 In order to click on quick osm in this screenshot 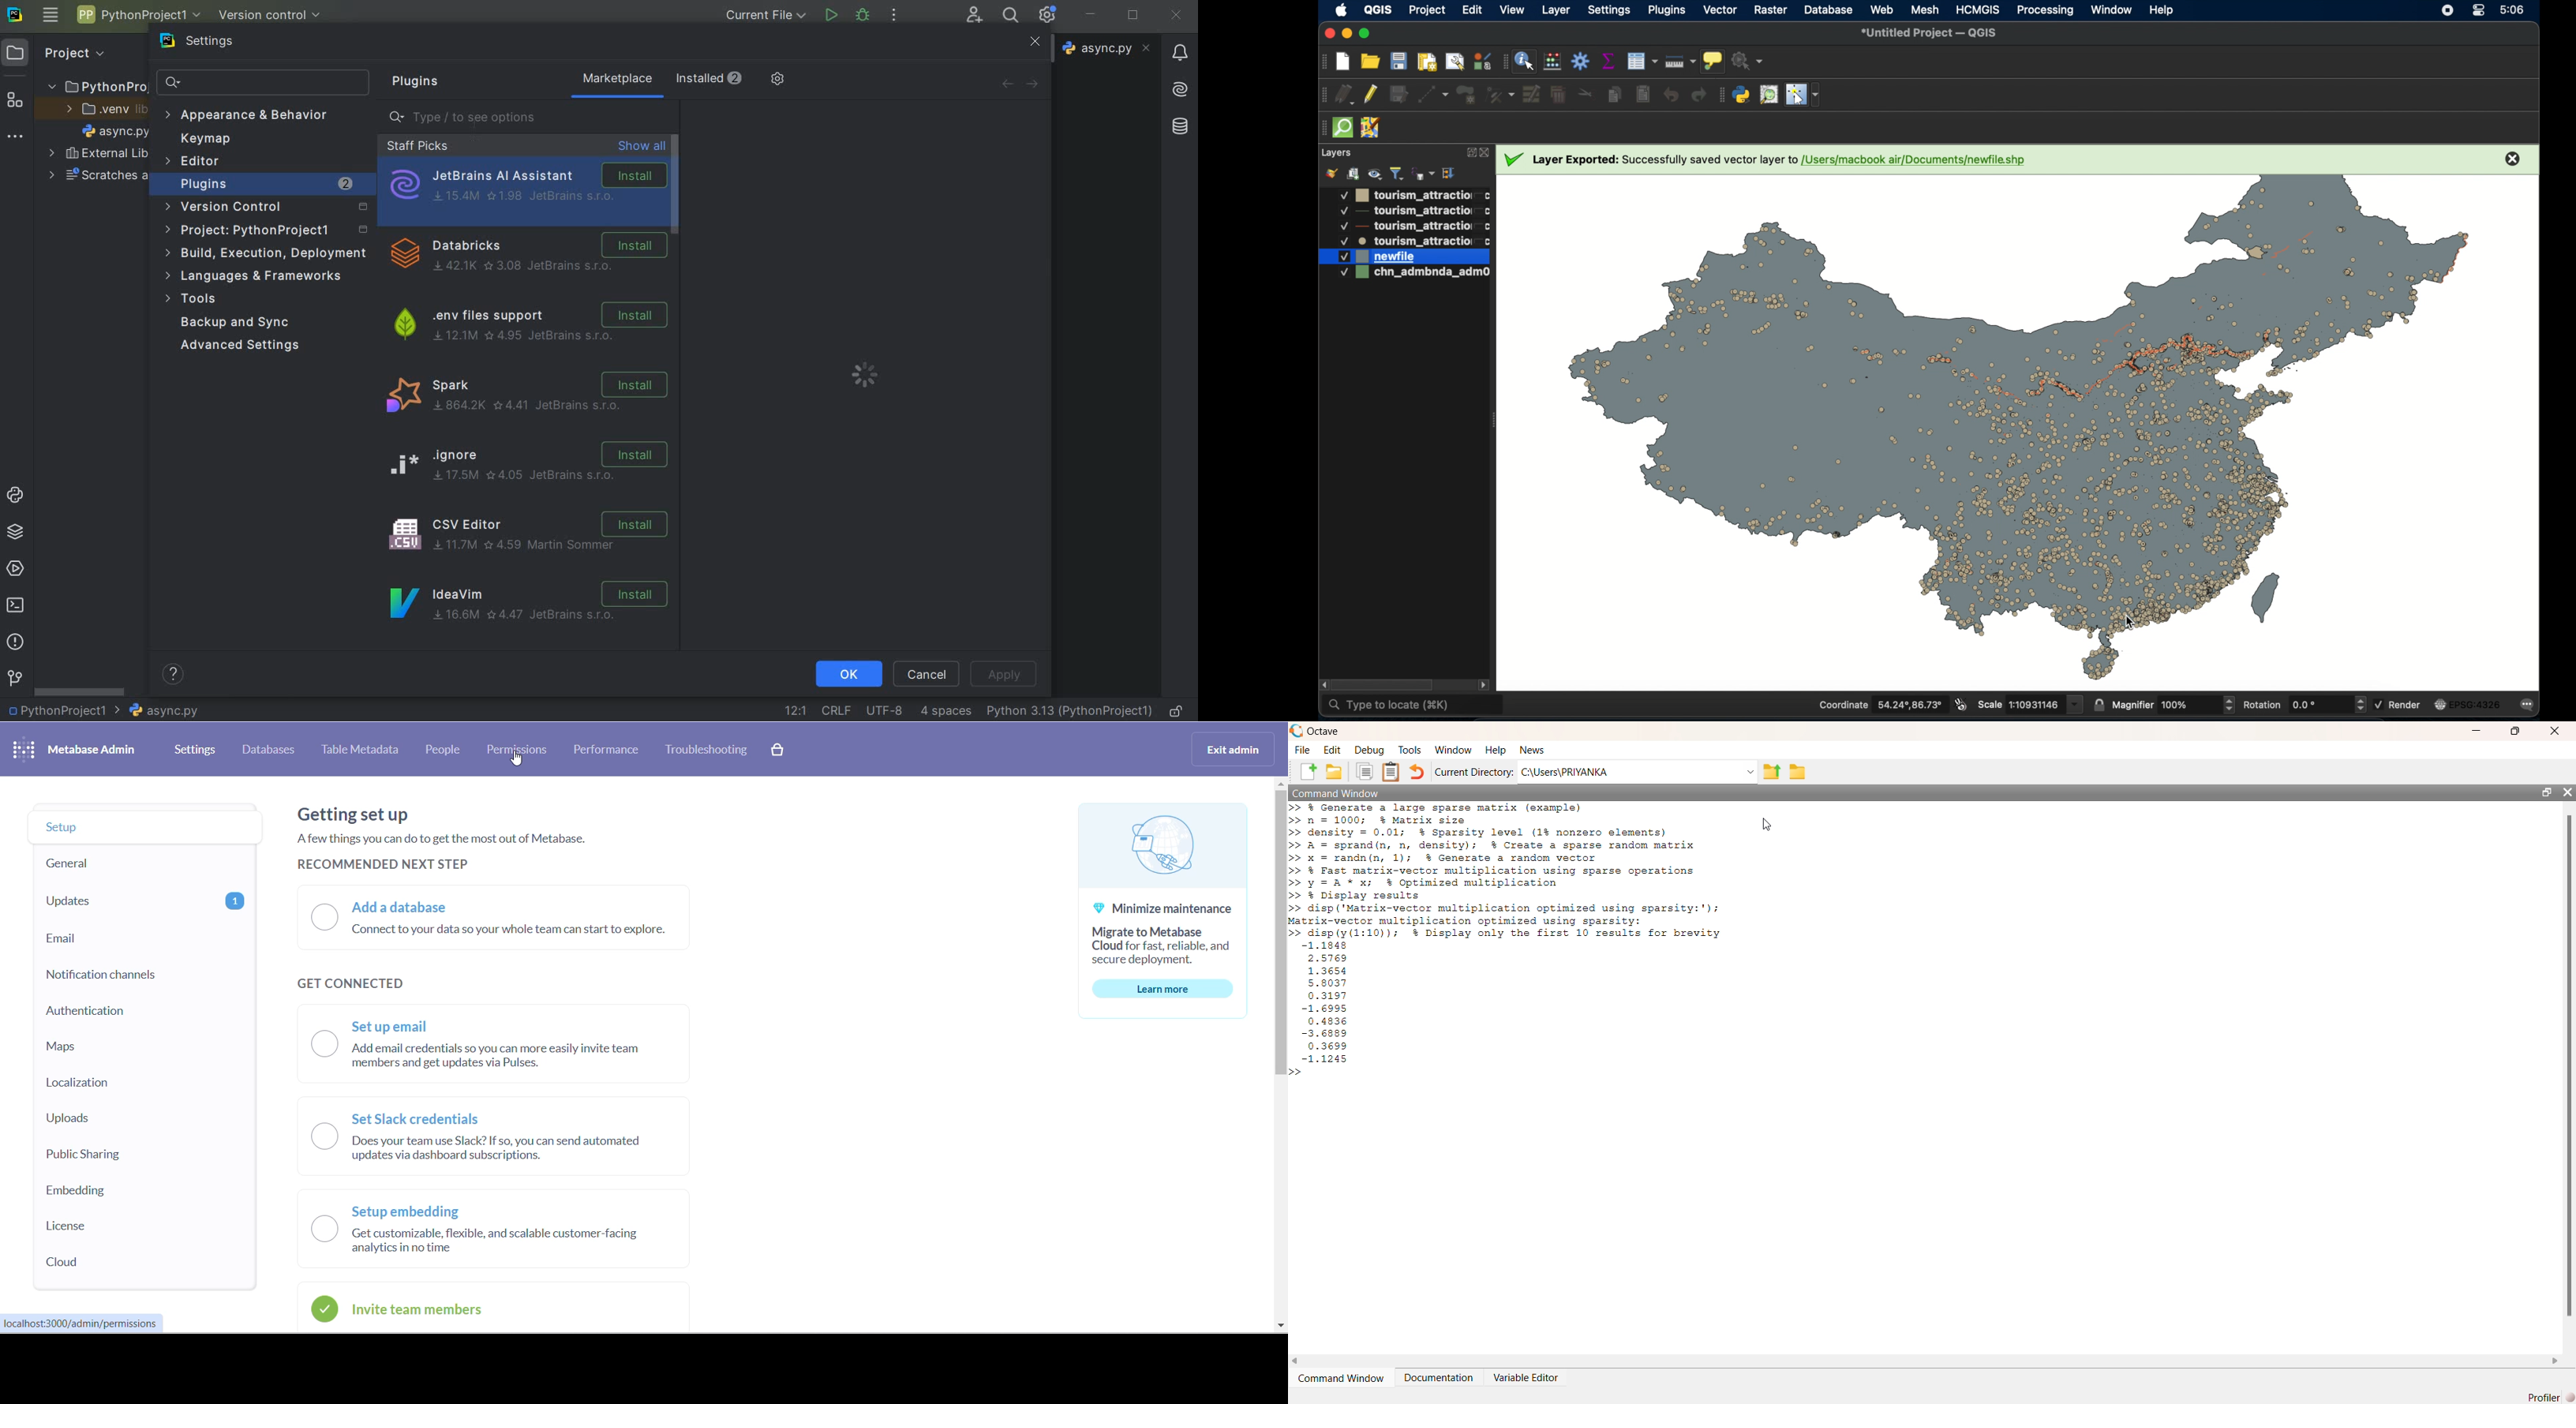, I will do `click(1342, 128)`.